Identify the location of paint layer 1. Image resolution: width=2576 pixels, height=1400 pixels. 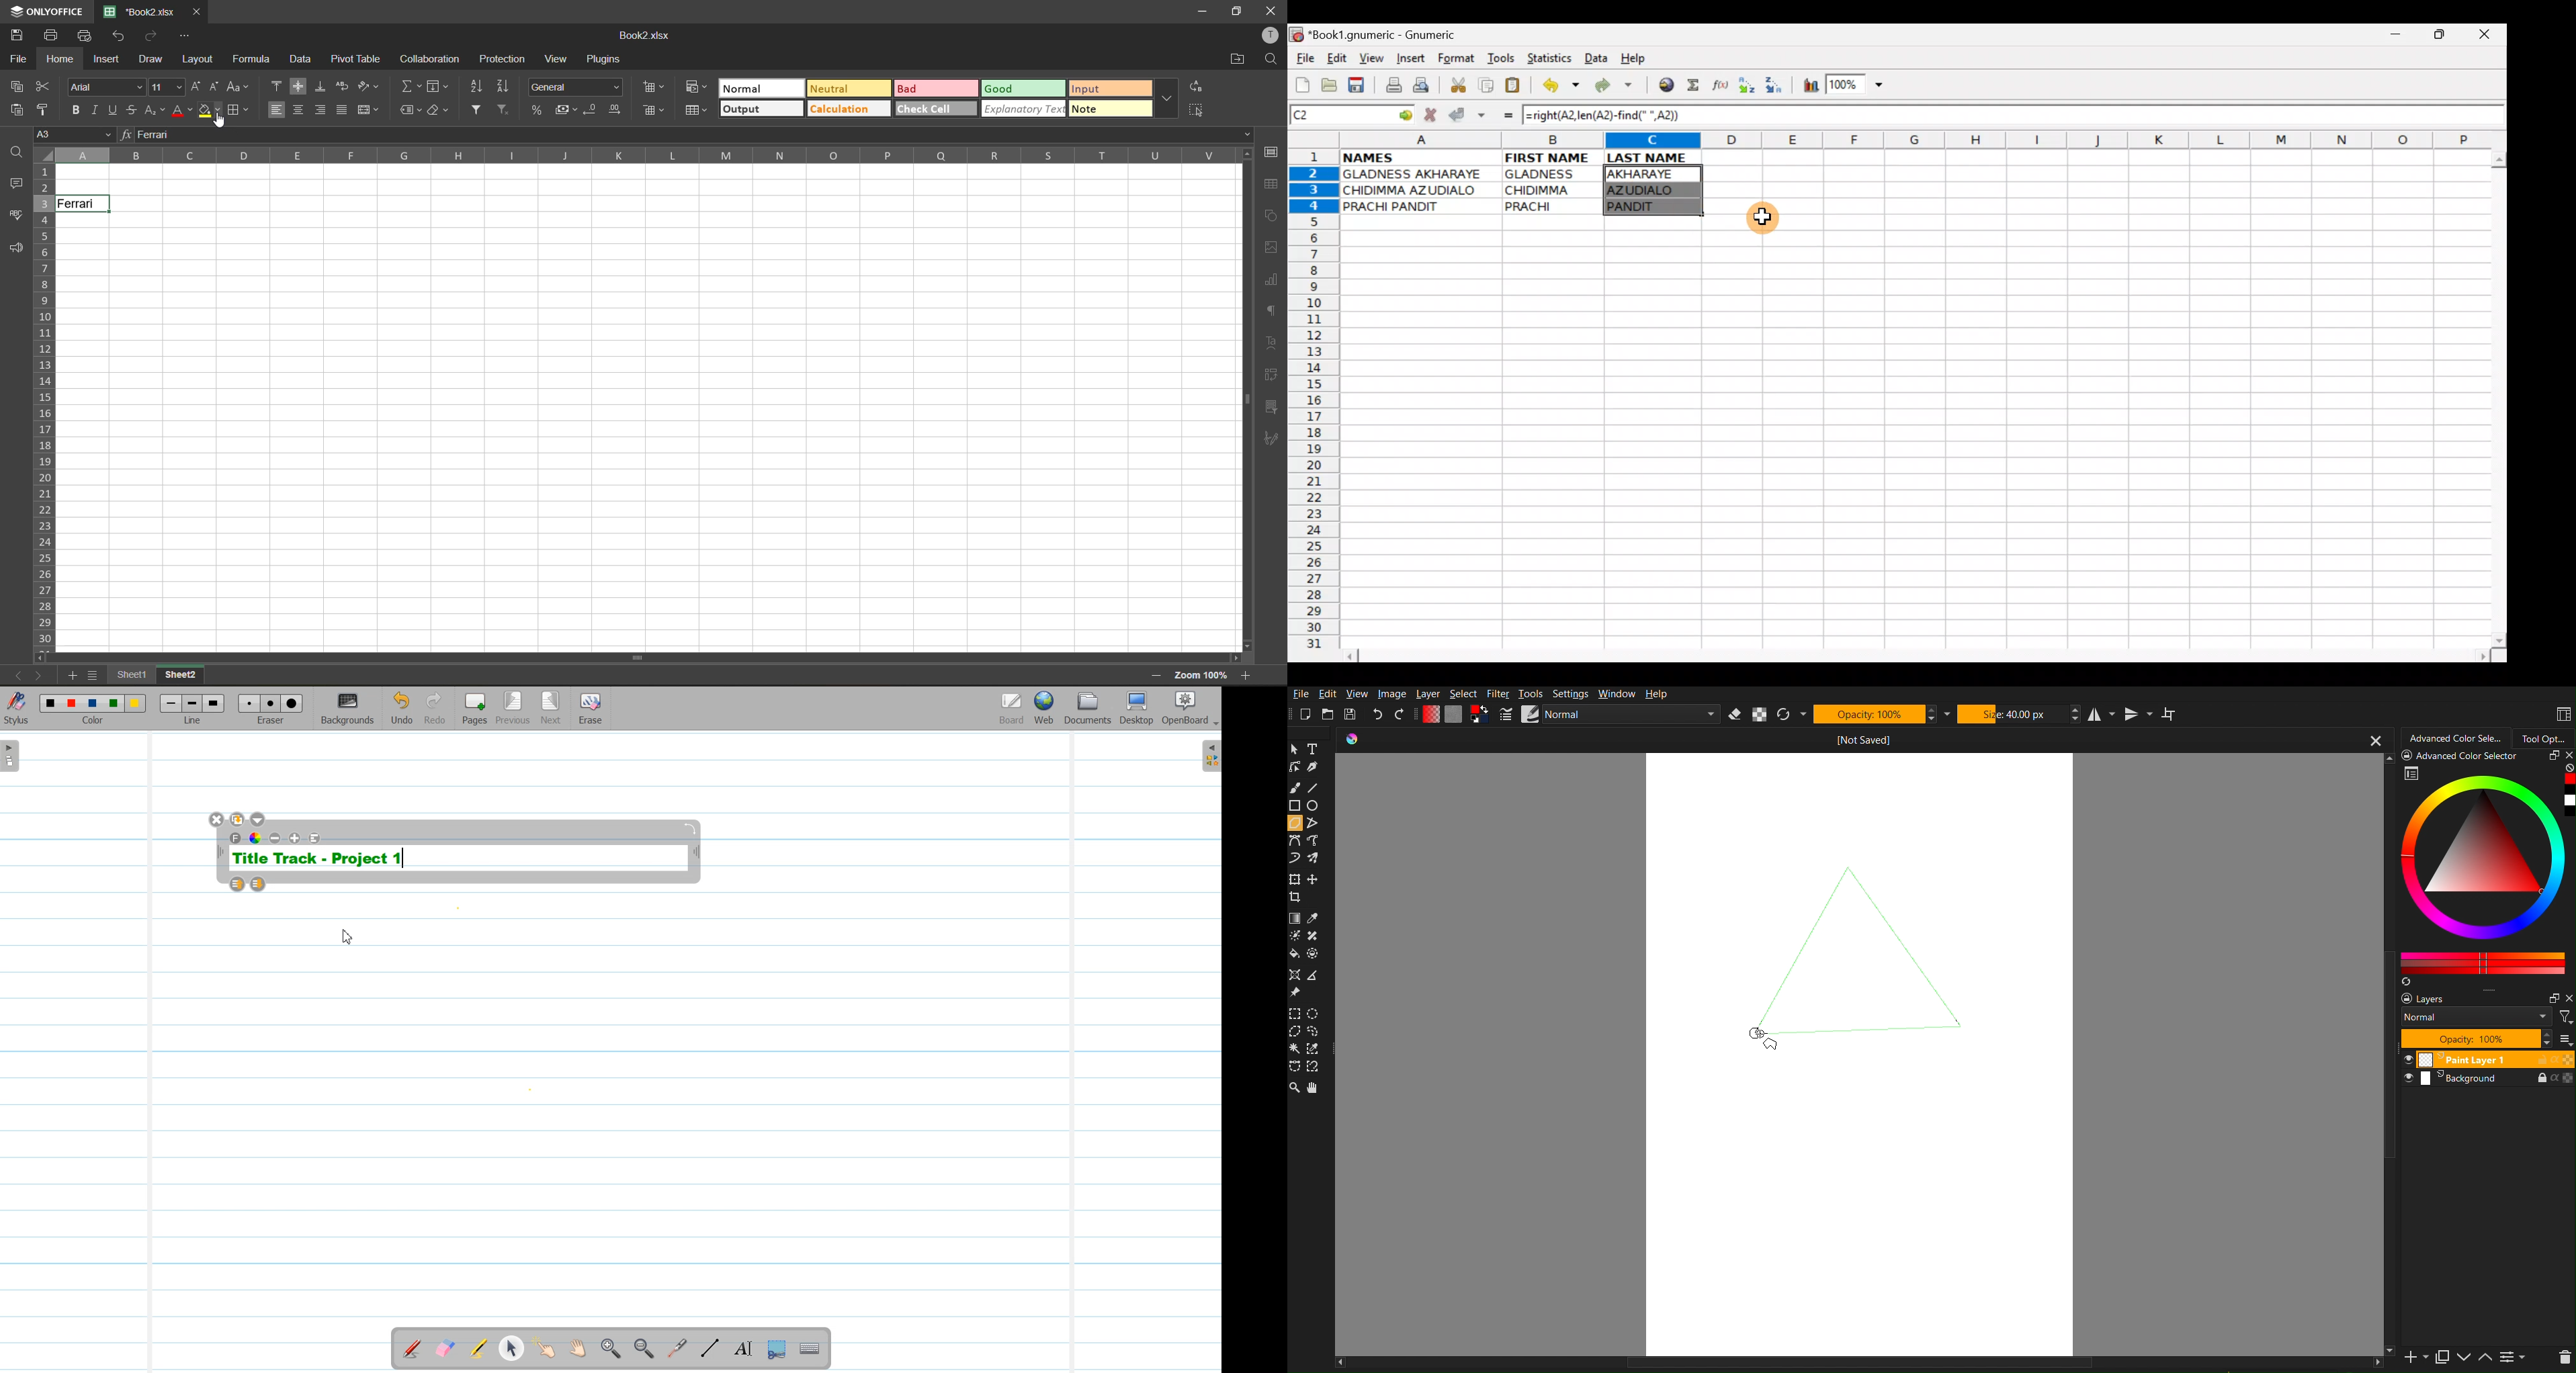
(2487, 1059).